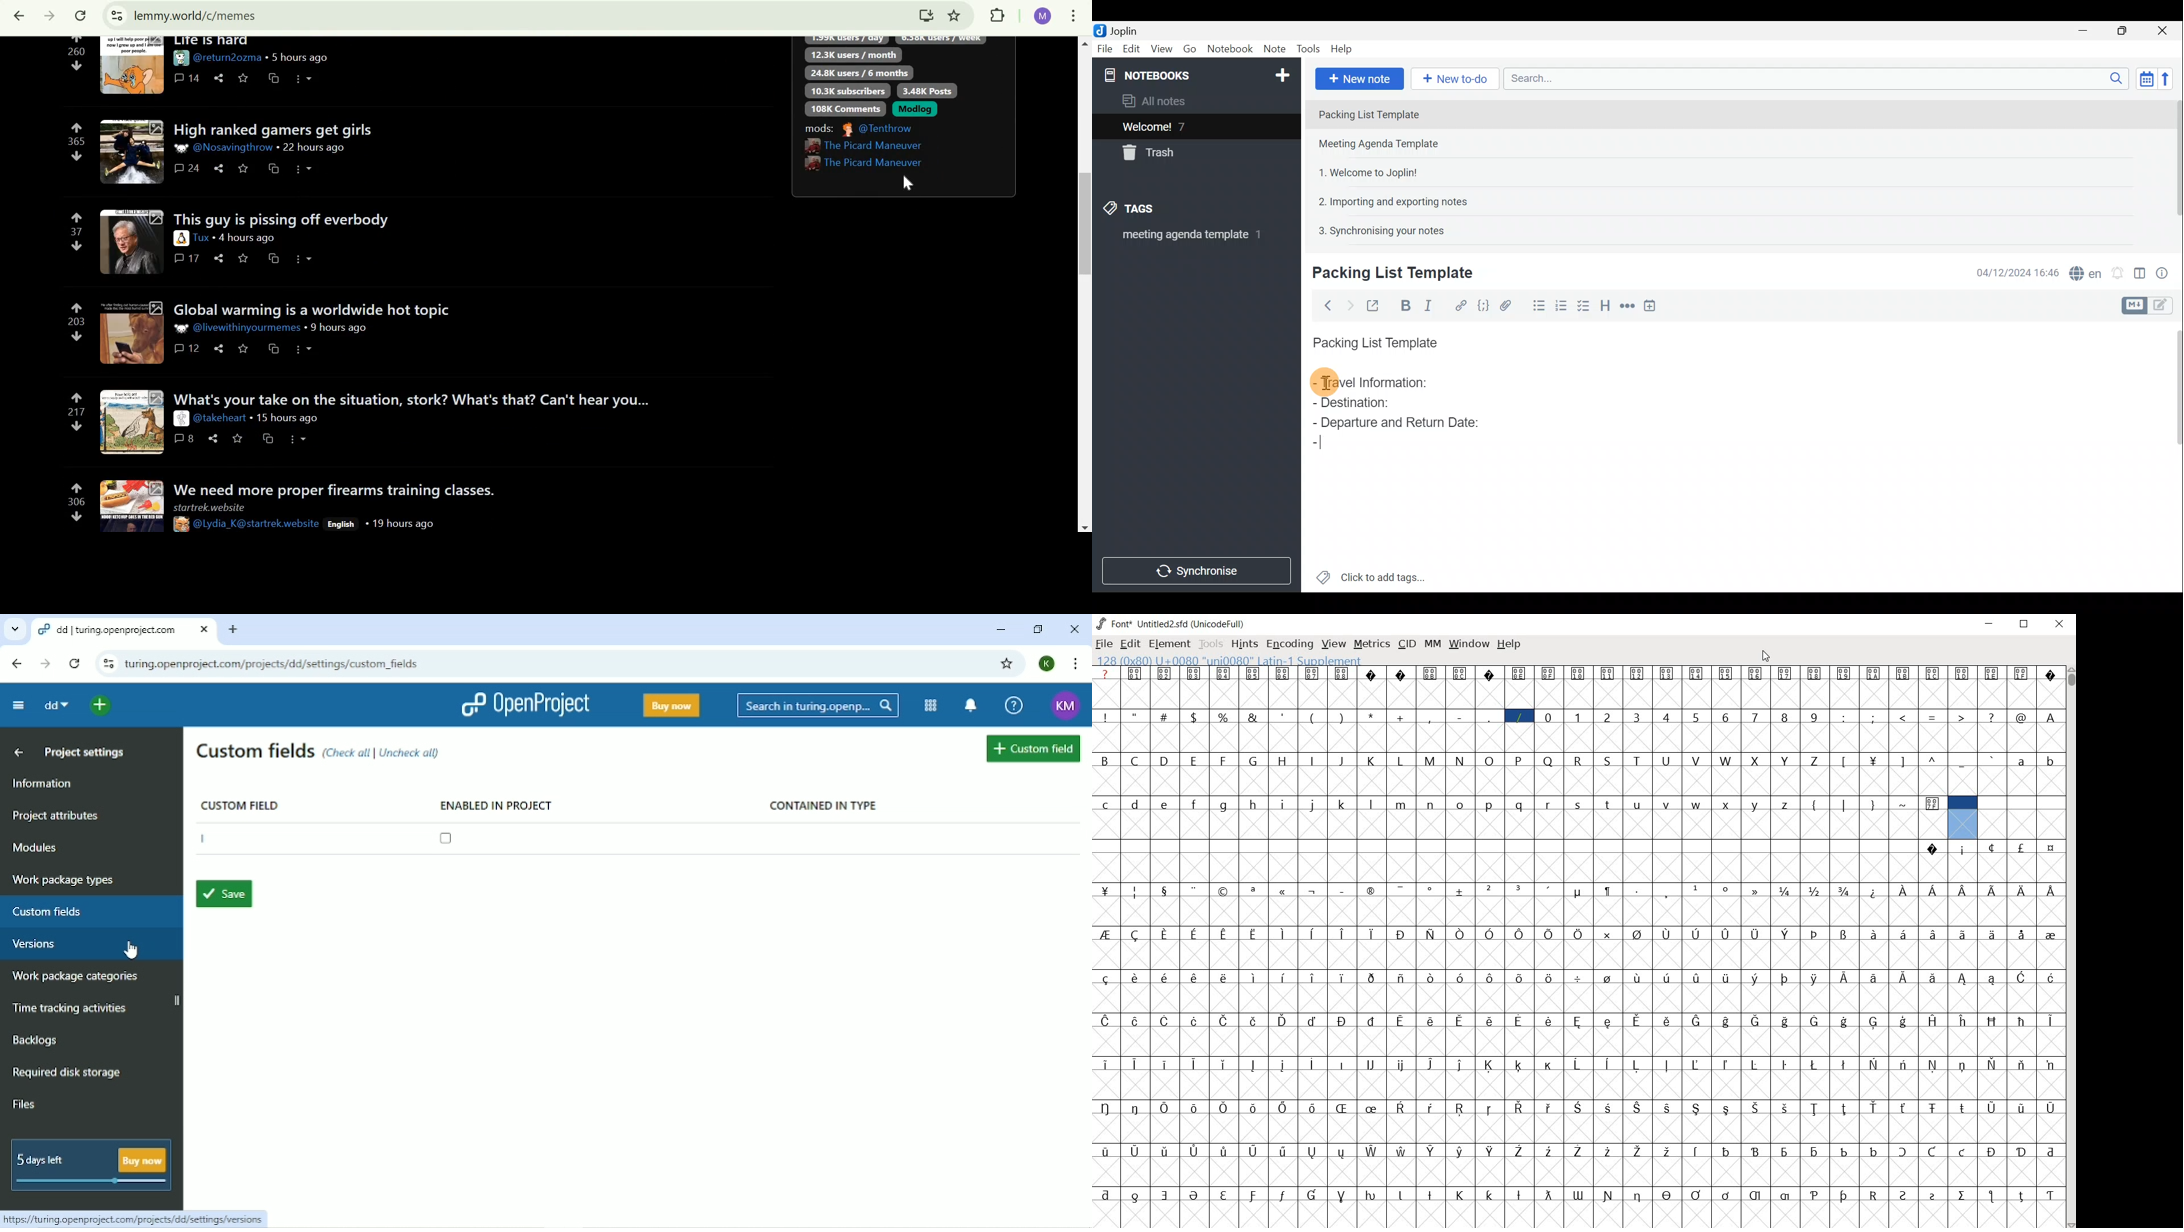 Image resolution: width=2184 pixels, height=1232 pixels. What do you see at coordinates (2018, 272) in the screenshot?
I see `Date & time` at bounding box center [2018, 272].